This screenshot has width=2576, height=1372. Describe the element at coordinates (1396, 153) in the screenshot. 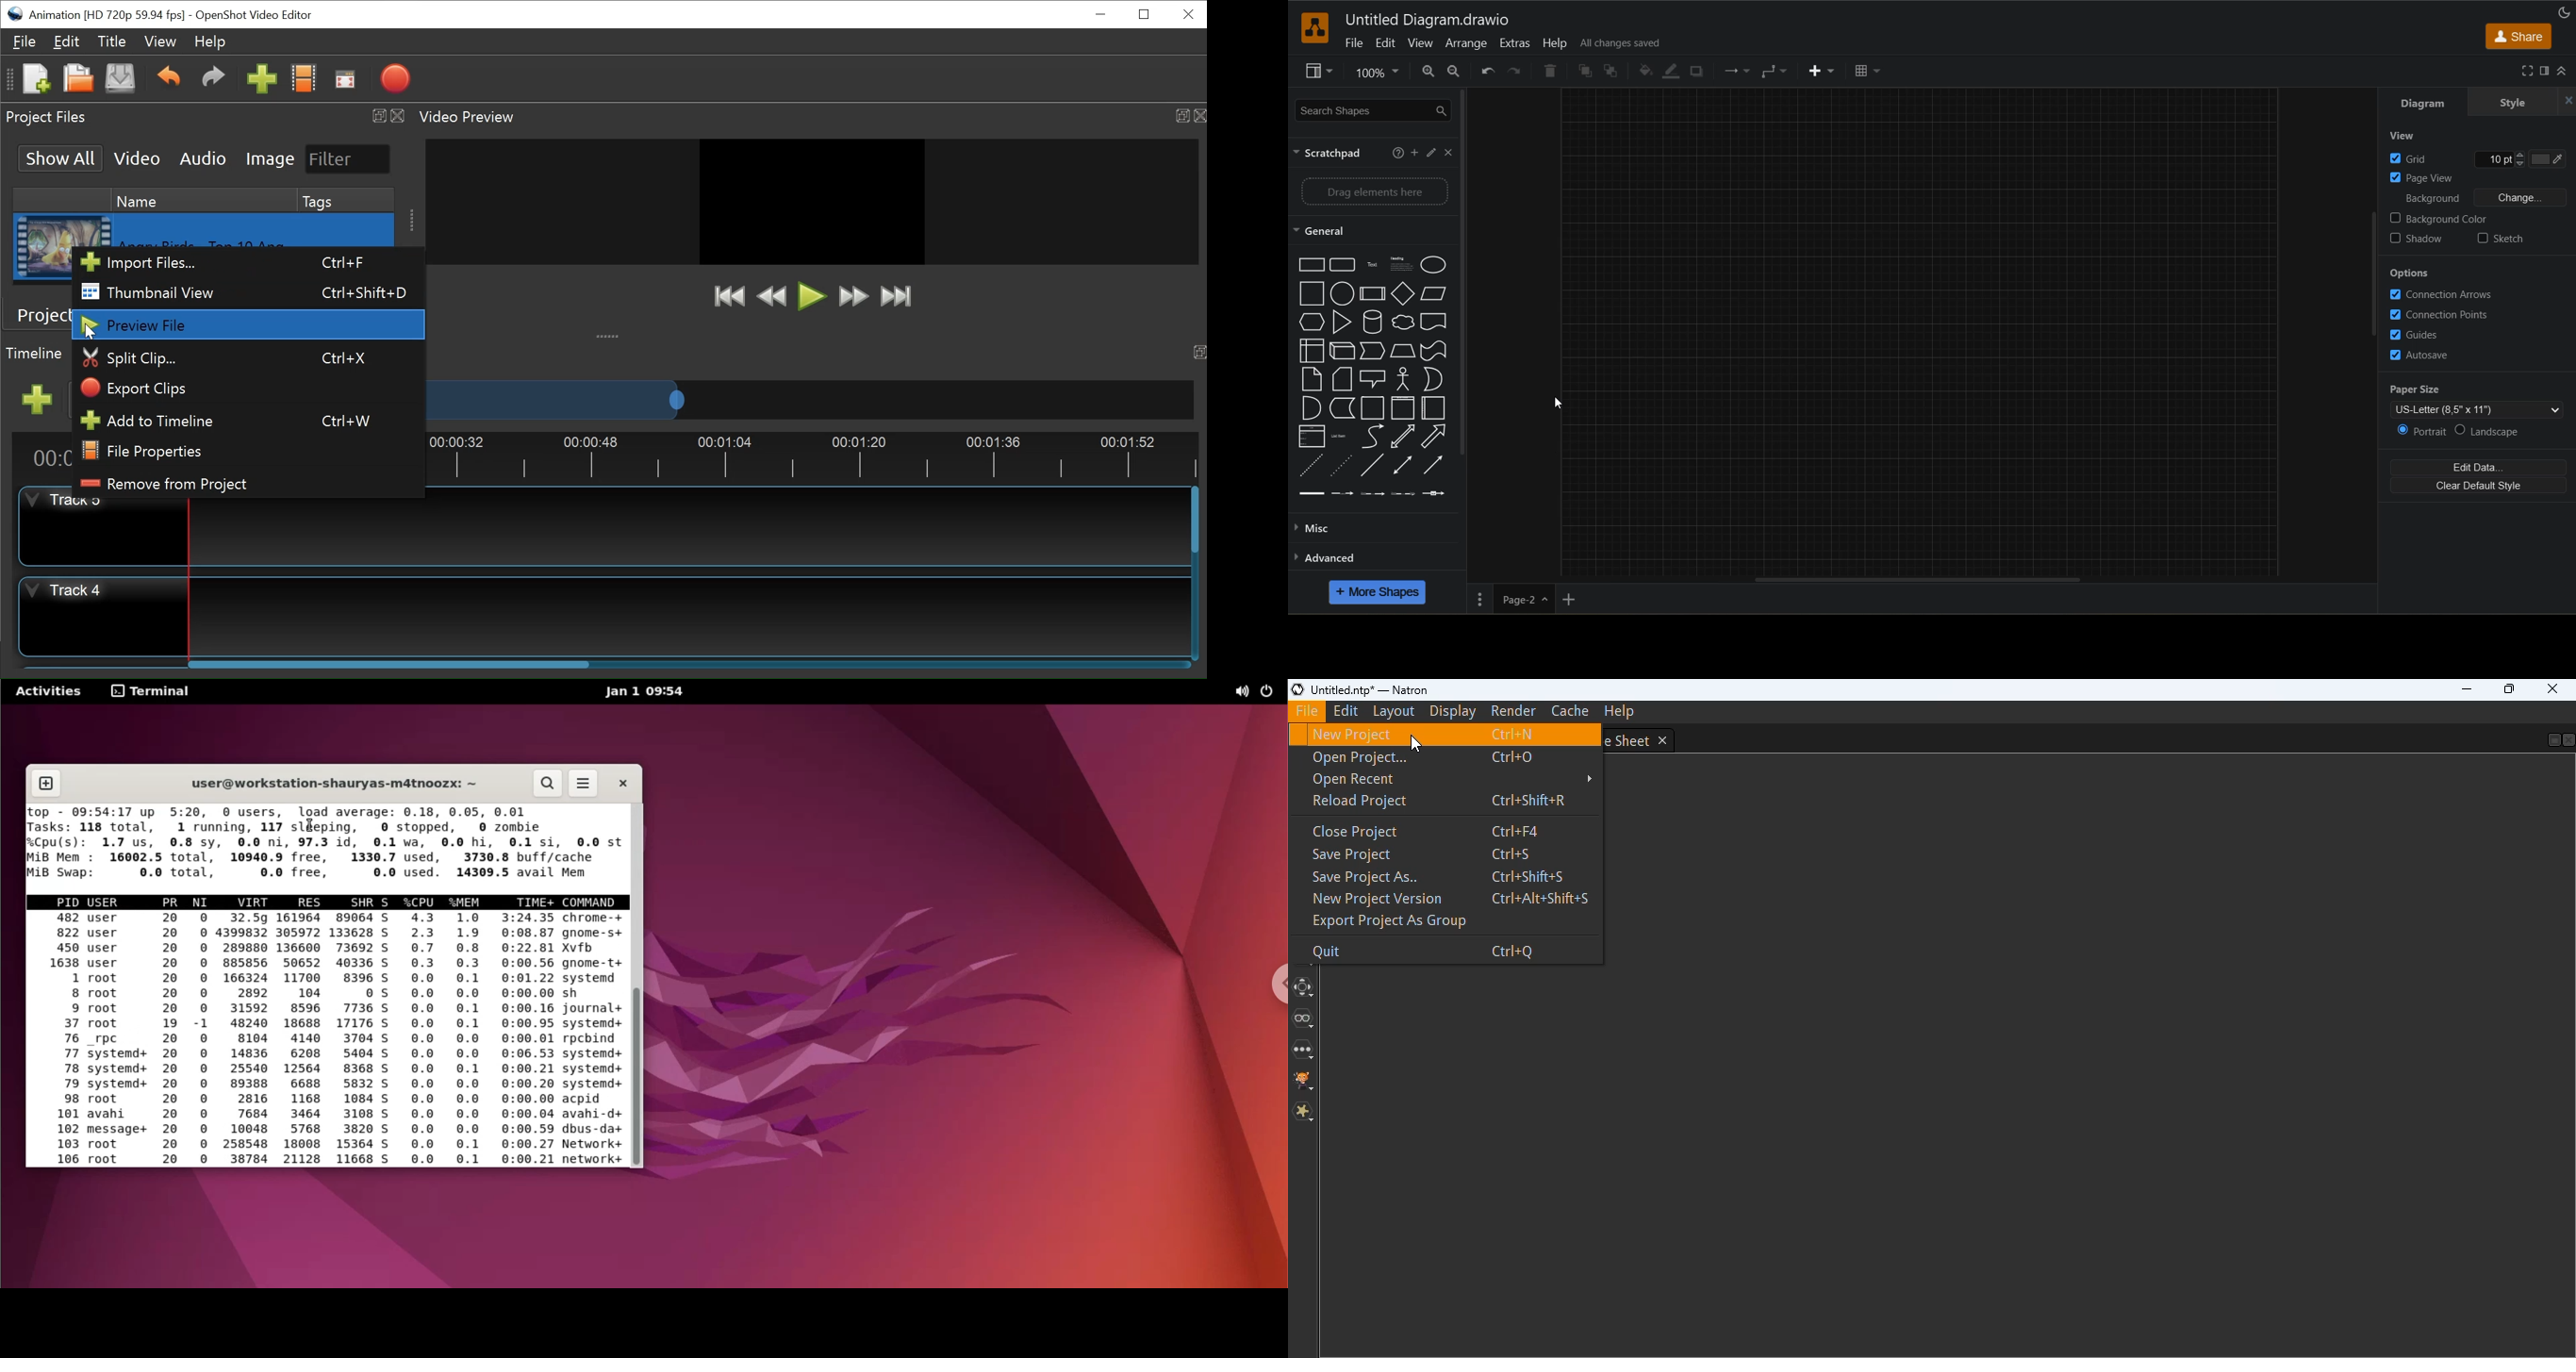

I see `help` at that location.